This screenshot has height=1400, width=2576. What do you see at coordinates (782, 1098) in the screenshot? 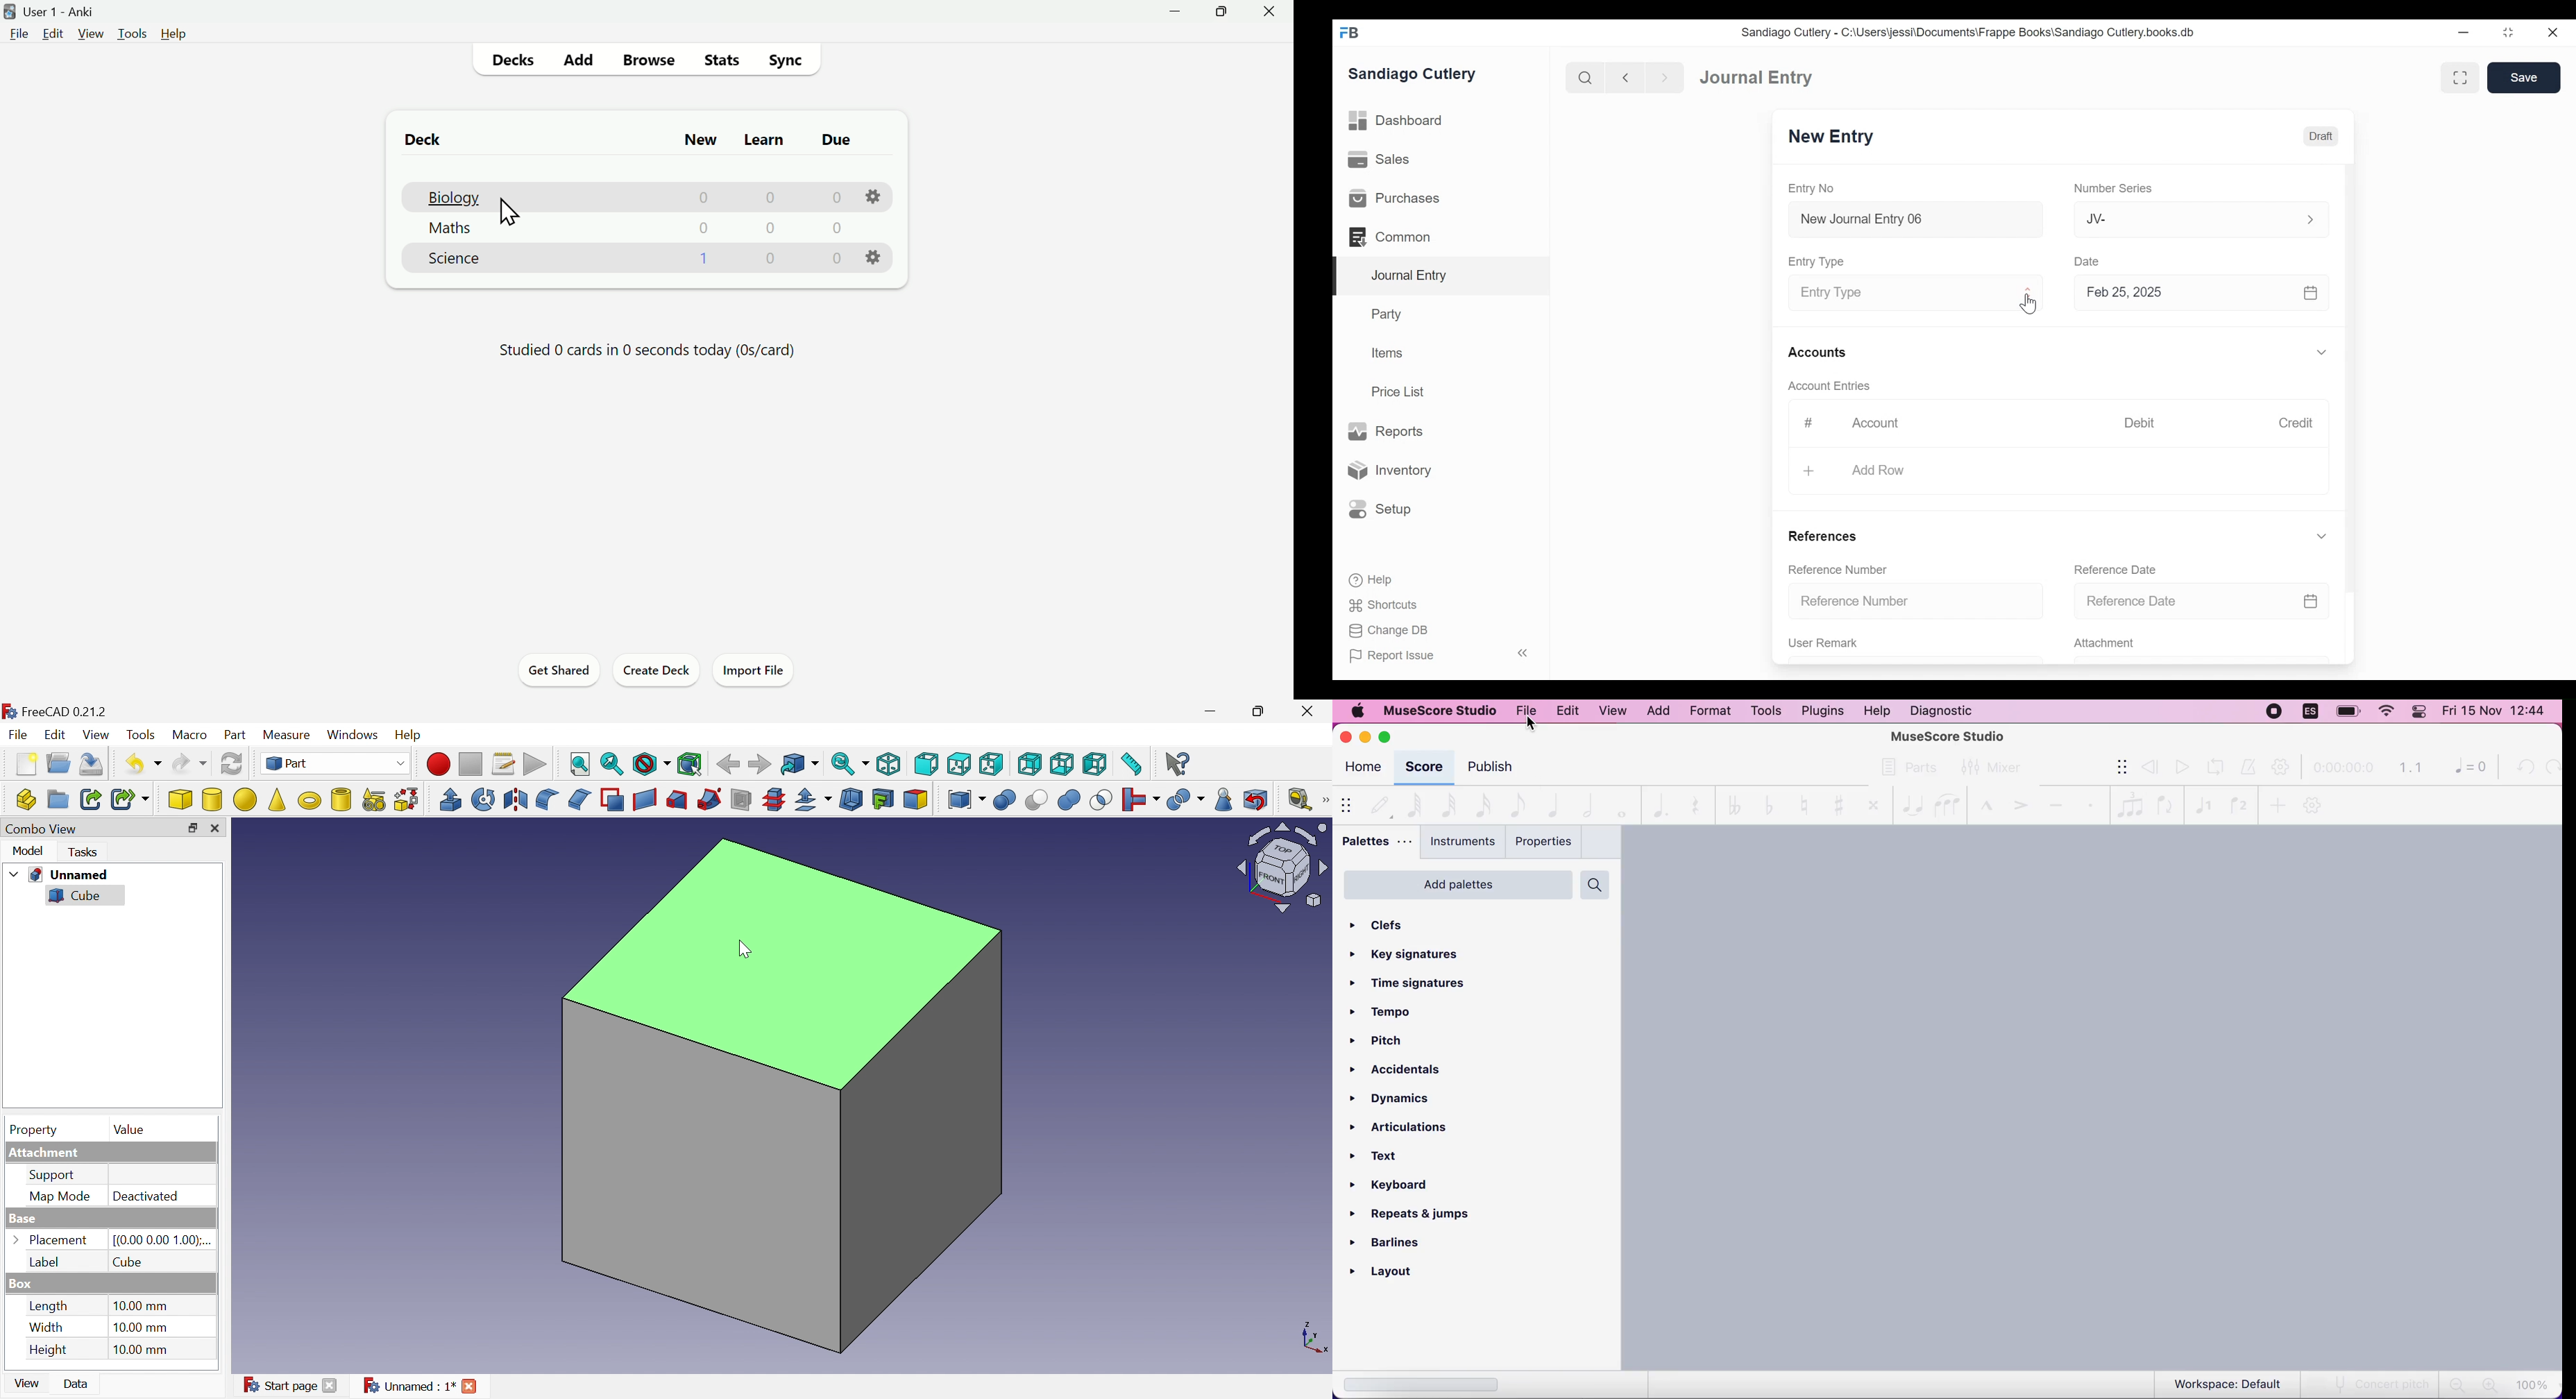
I see `Cube` at bounding box center [782, 1098].